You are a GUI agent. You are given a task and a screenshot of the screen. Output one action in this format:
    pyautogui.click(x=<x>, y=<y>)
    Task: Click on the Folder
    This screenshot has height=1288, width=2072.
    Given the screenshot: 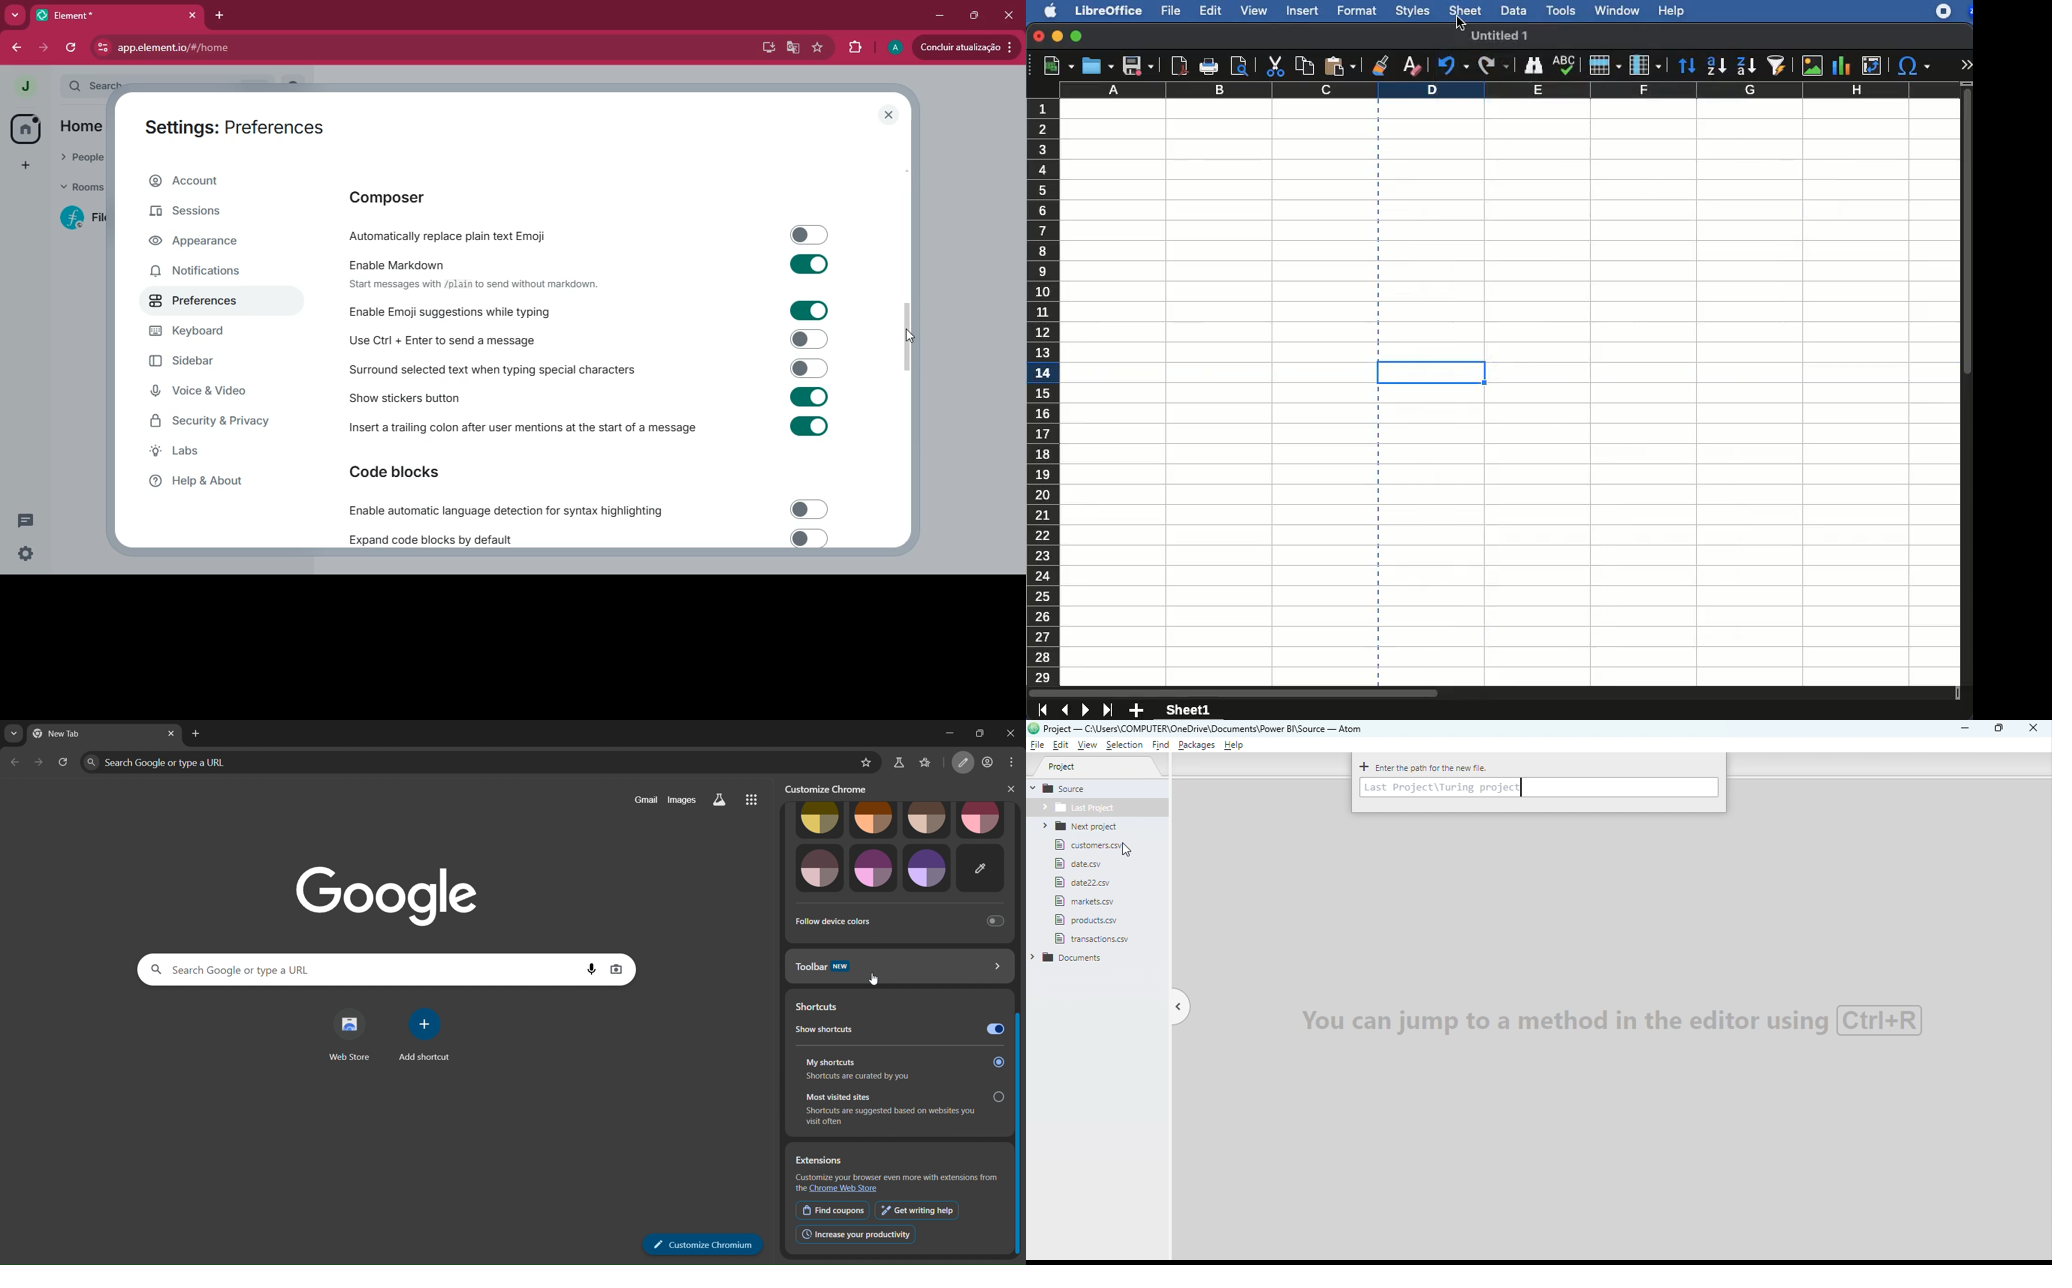 What is the action you would take?
    pyautogui.click(x=1096, y=809)
    